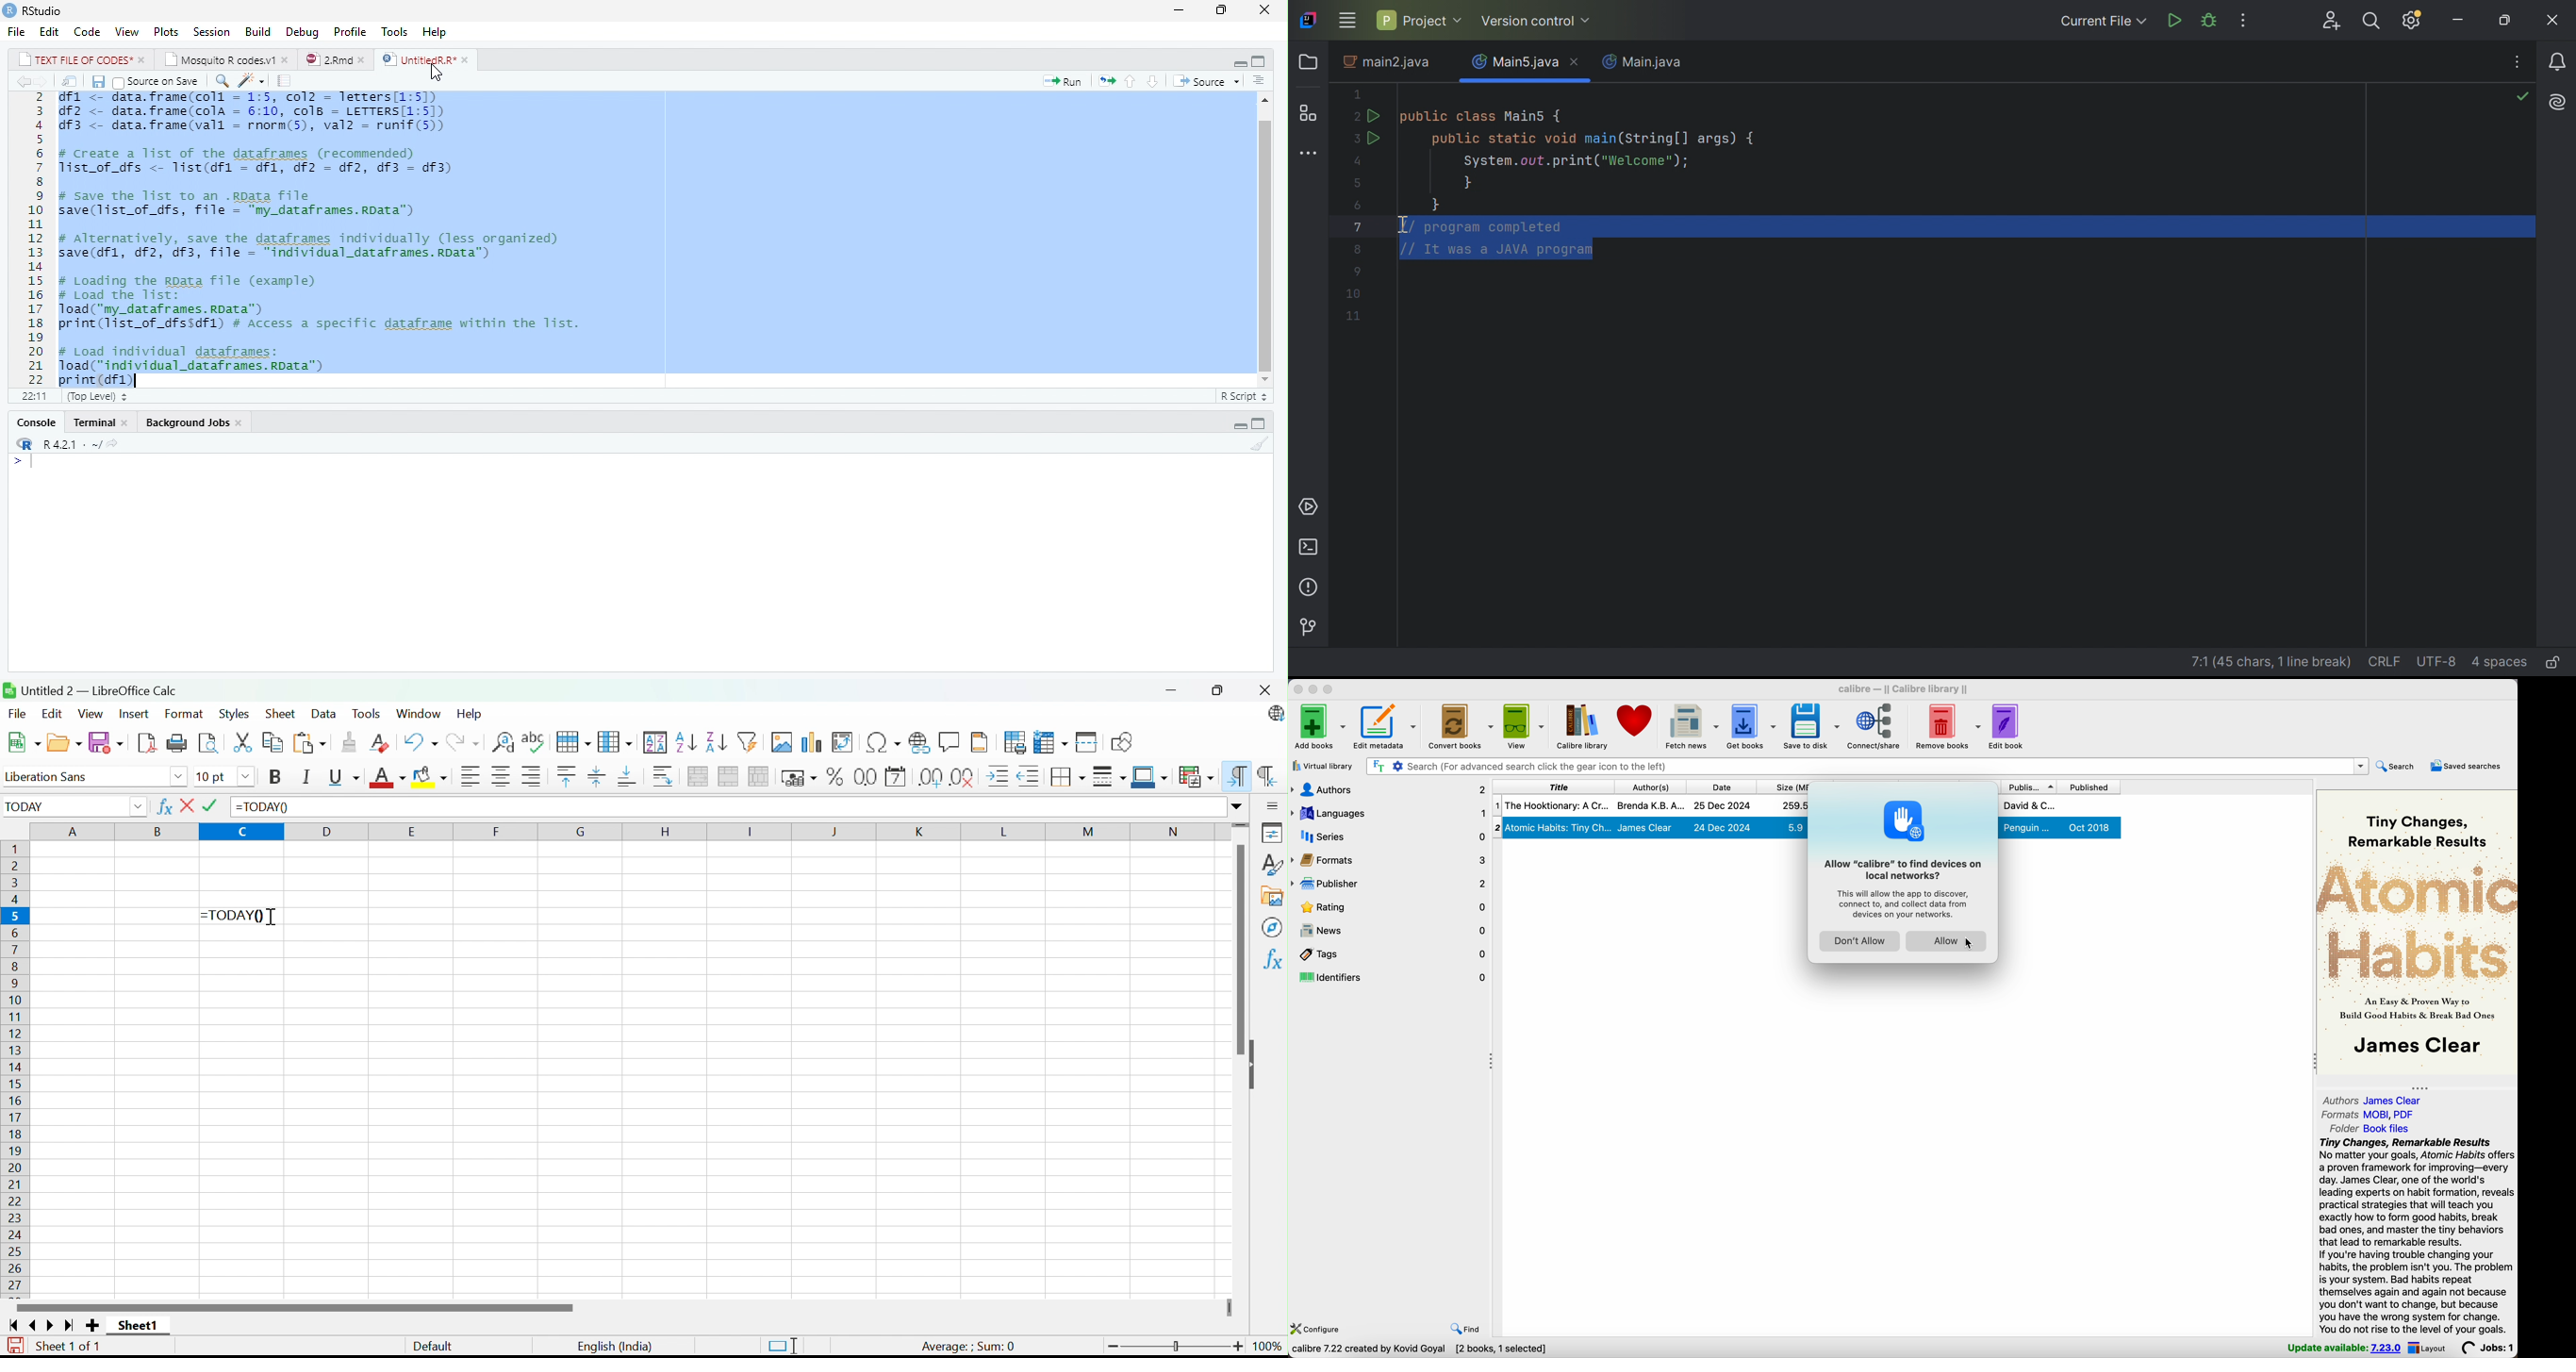  I want to click on Go to next location, so click(42, 82).